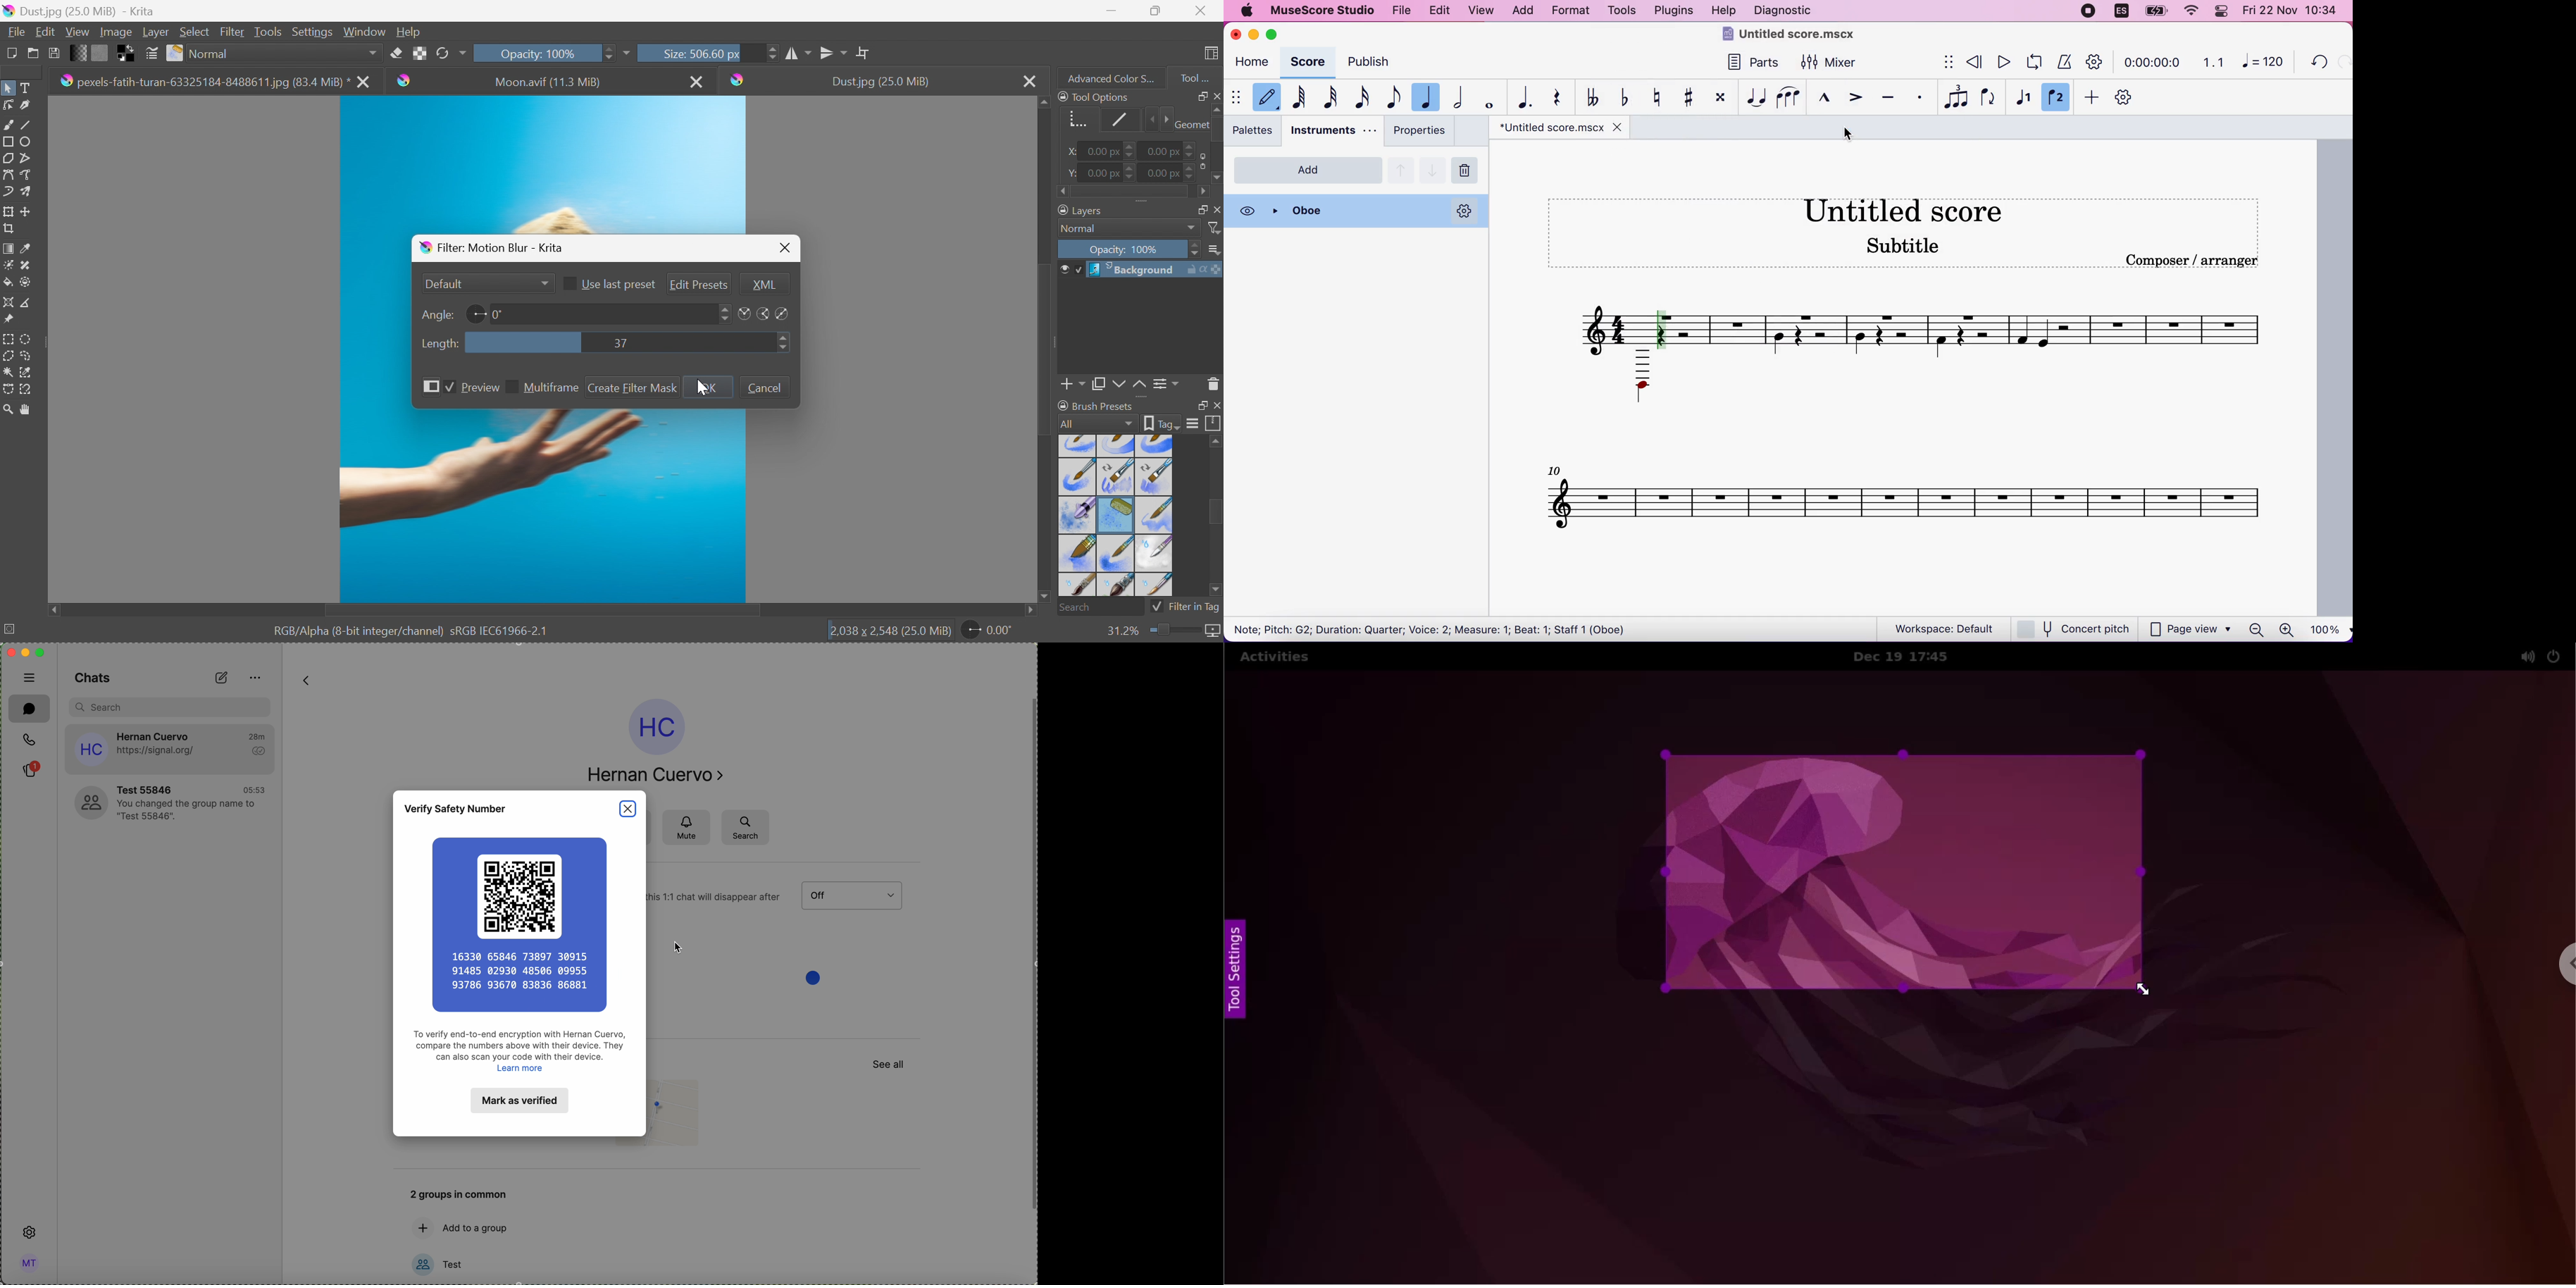 The width and height of the screenshot is (2576, 1288). I want to click on Swap foreground and background color, so click(128, 54).